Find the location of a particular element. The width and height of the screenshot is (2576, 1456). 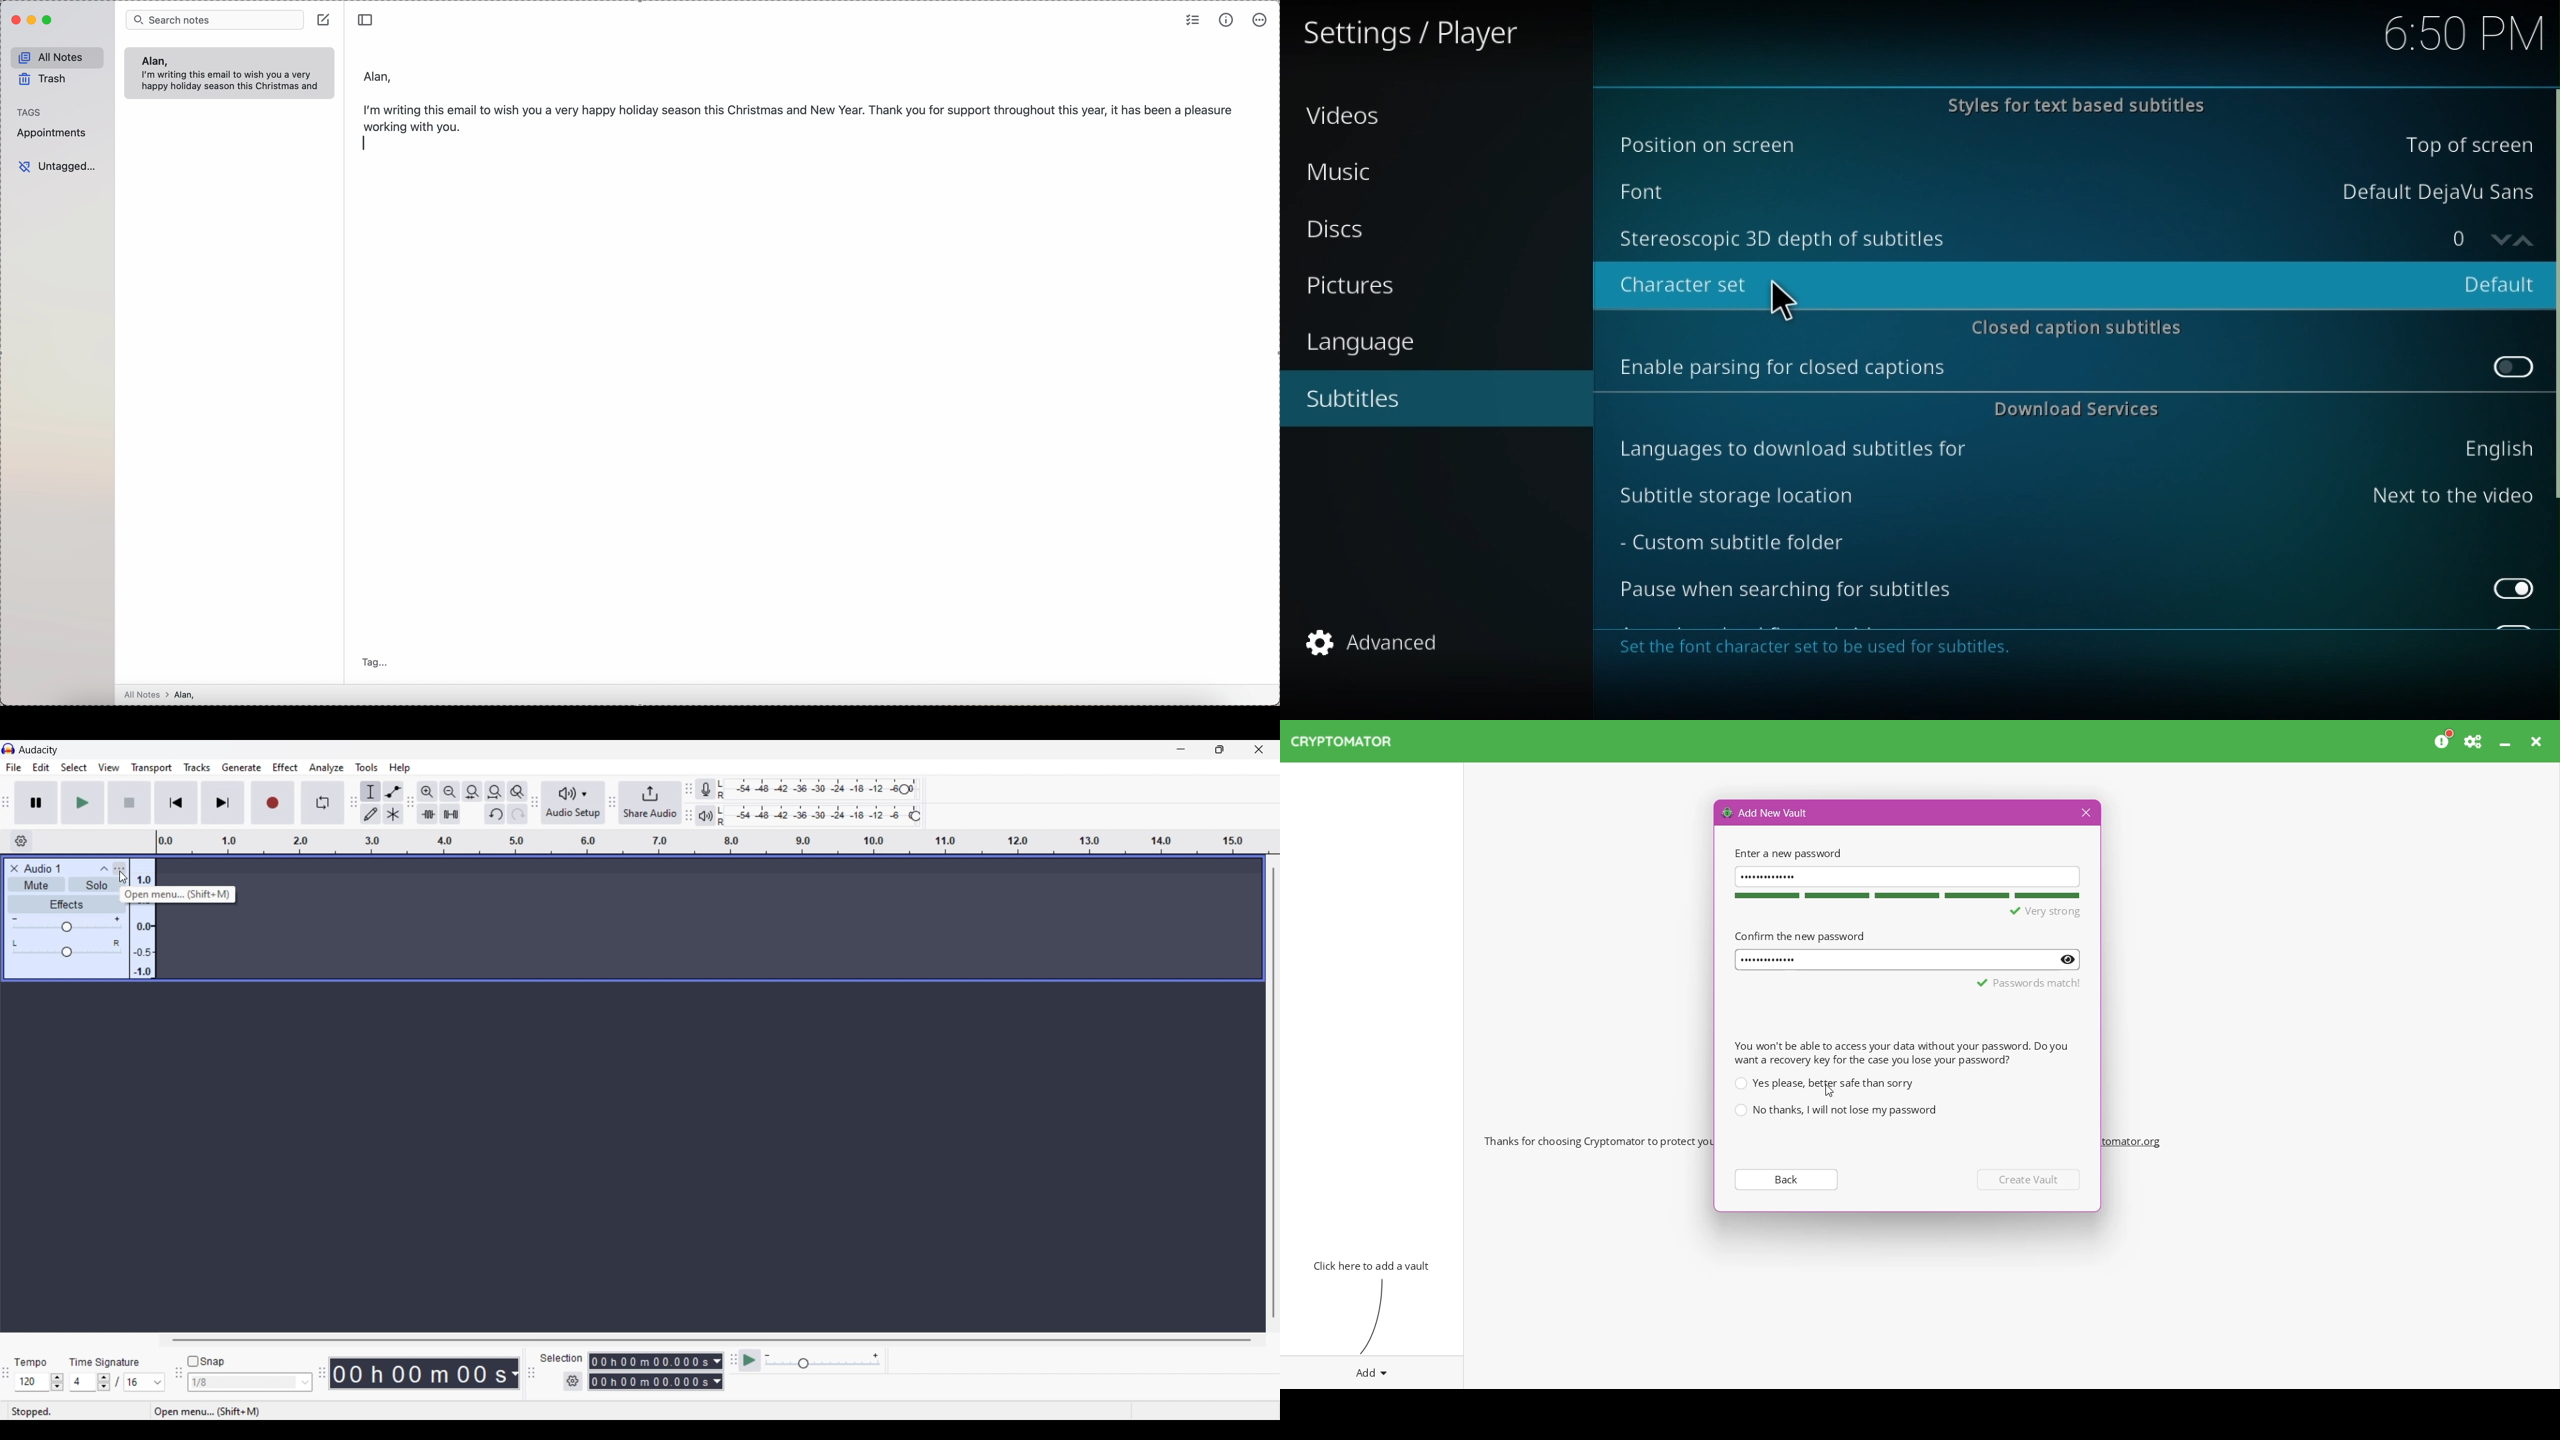

Time is located at coordinates (2459, 33).